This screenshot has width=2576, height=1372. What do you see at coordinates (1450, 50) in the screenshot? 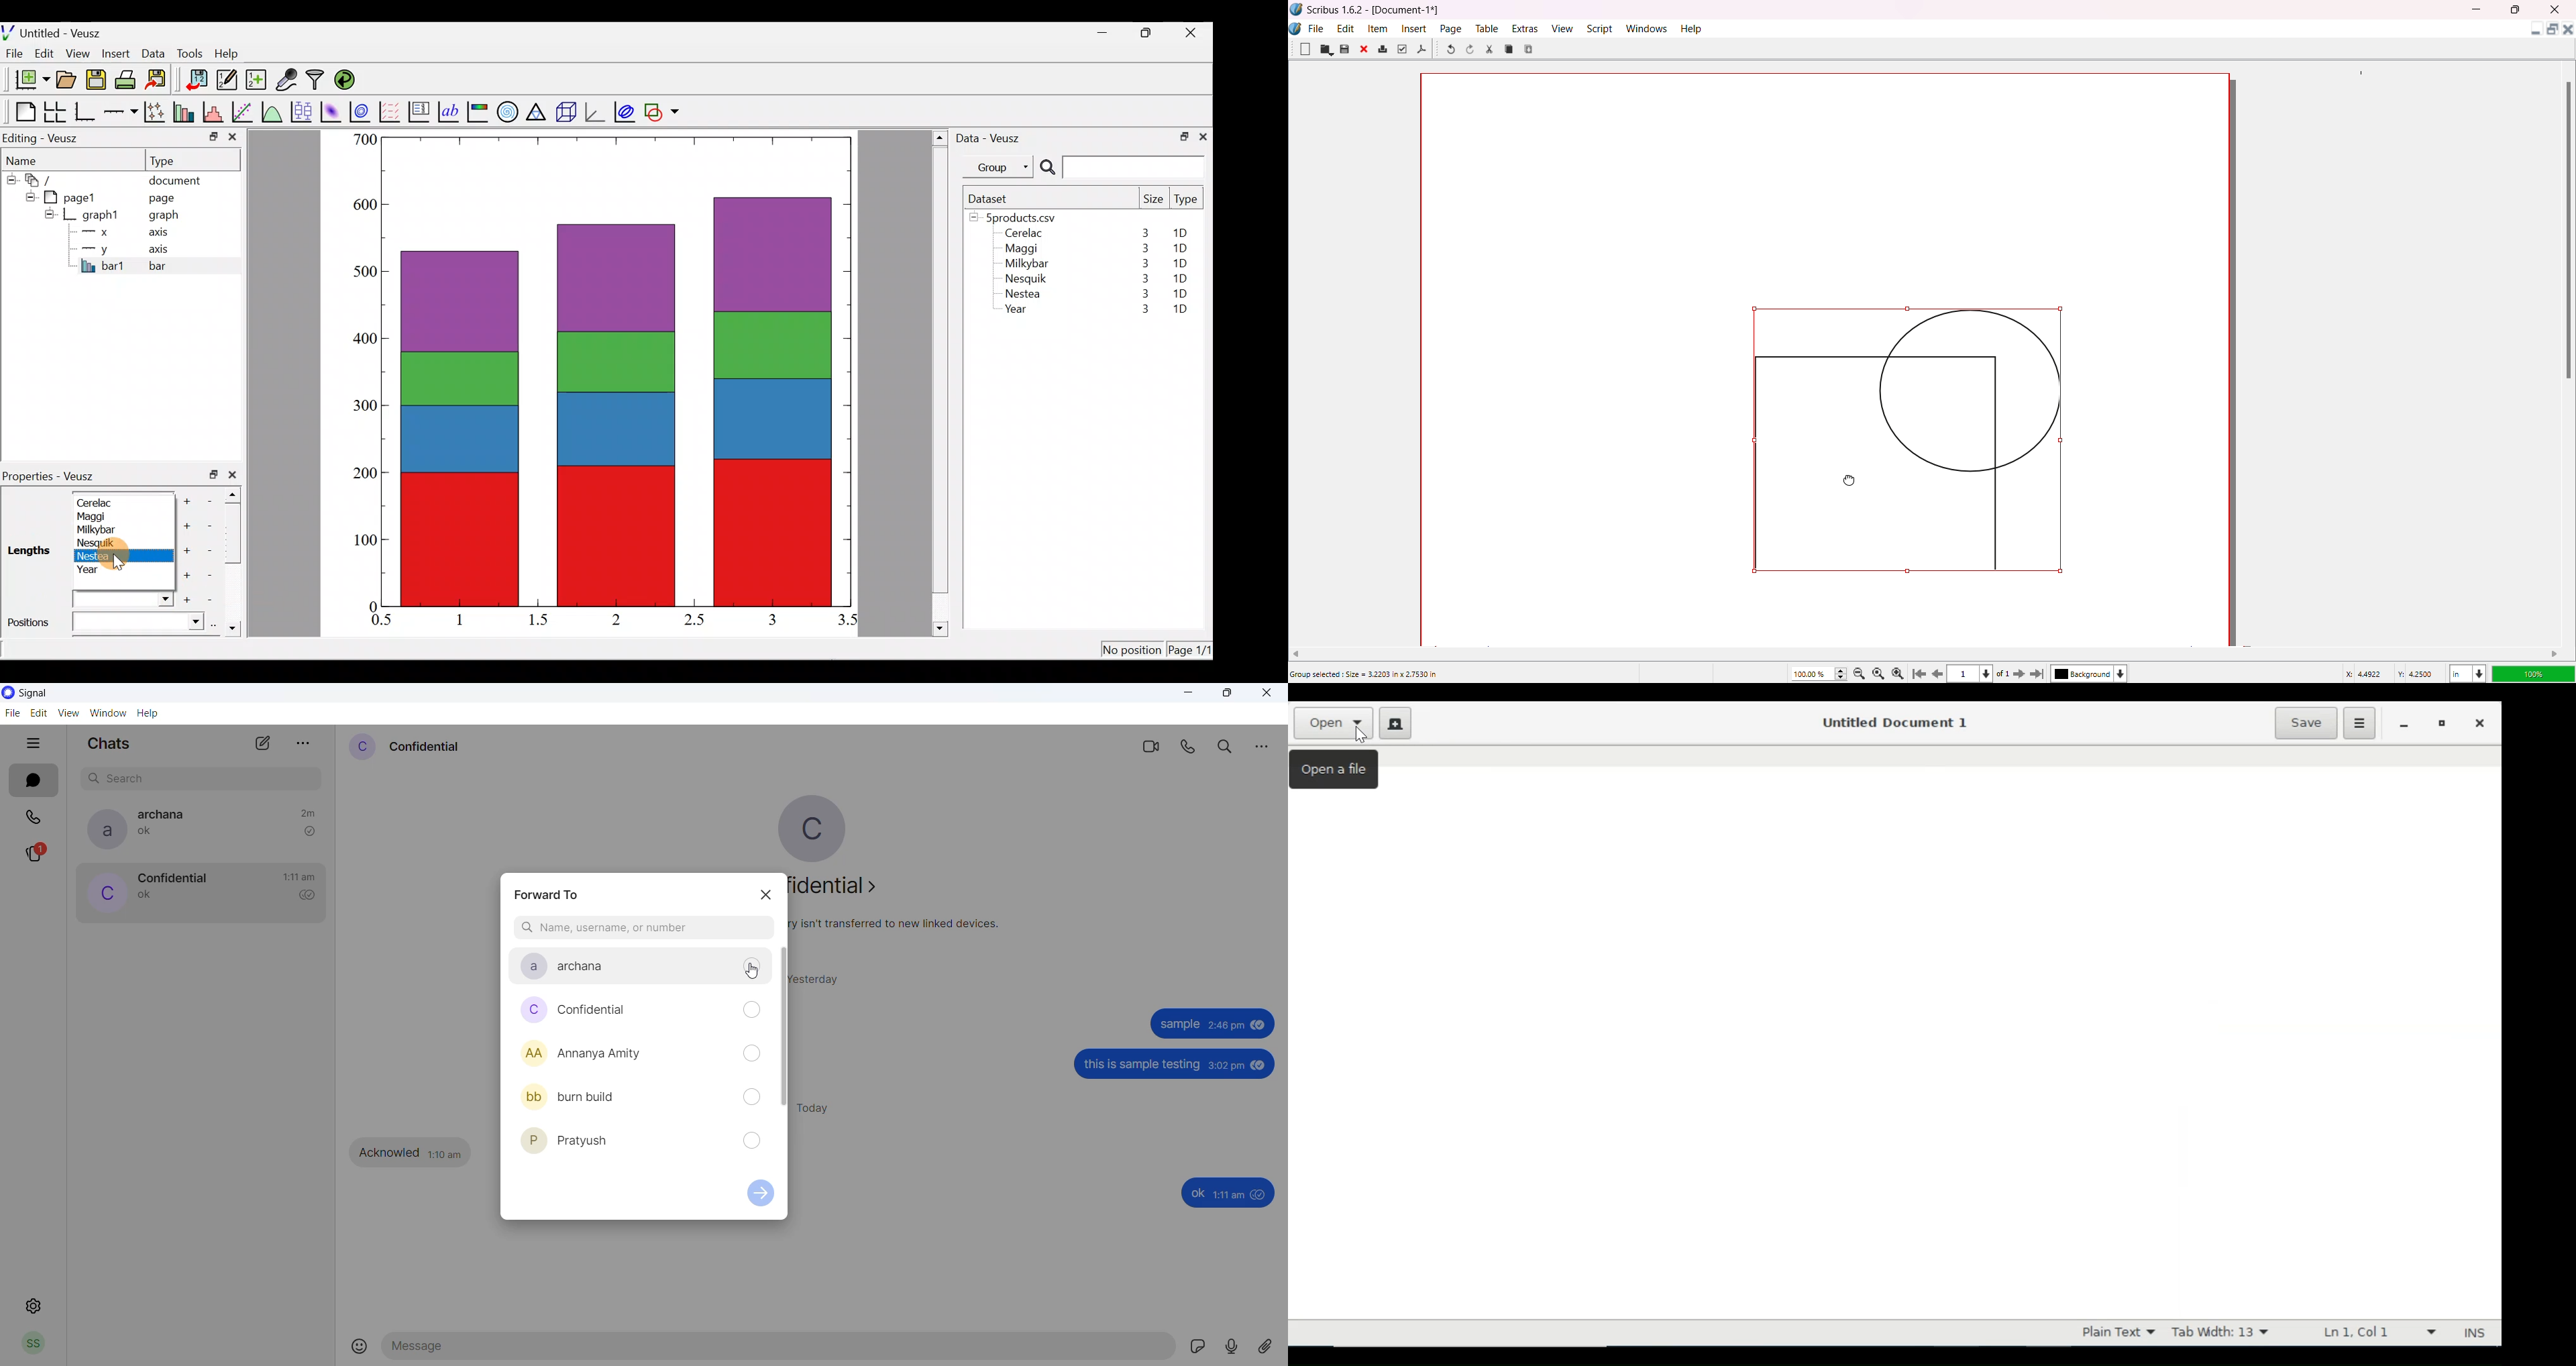
I see `Undo` at bounding box center [1450, 50].